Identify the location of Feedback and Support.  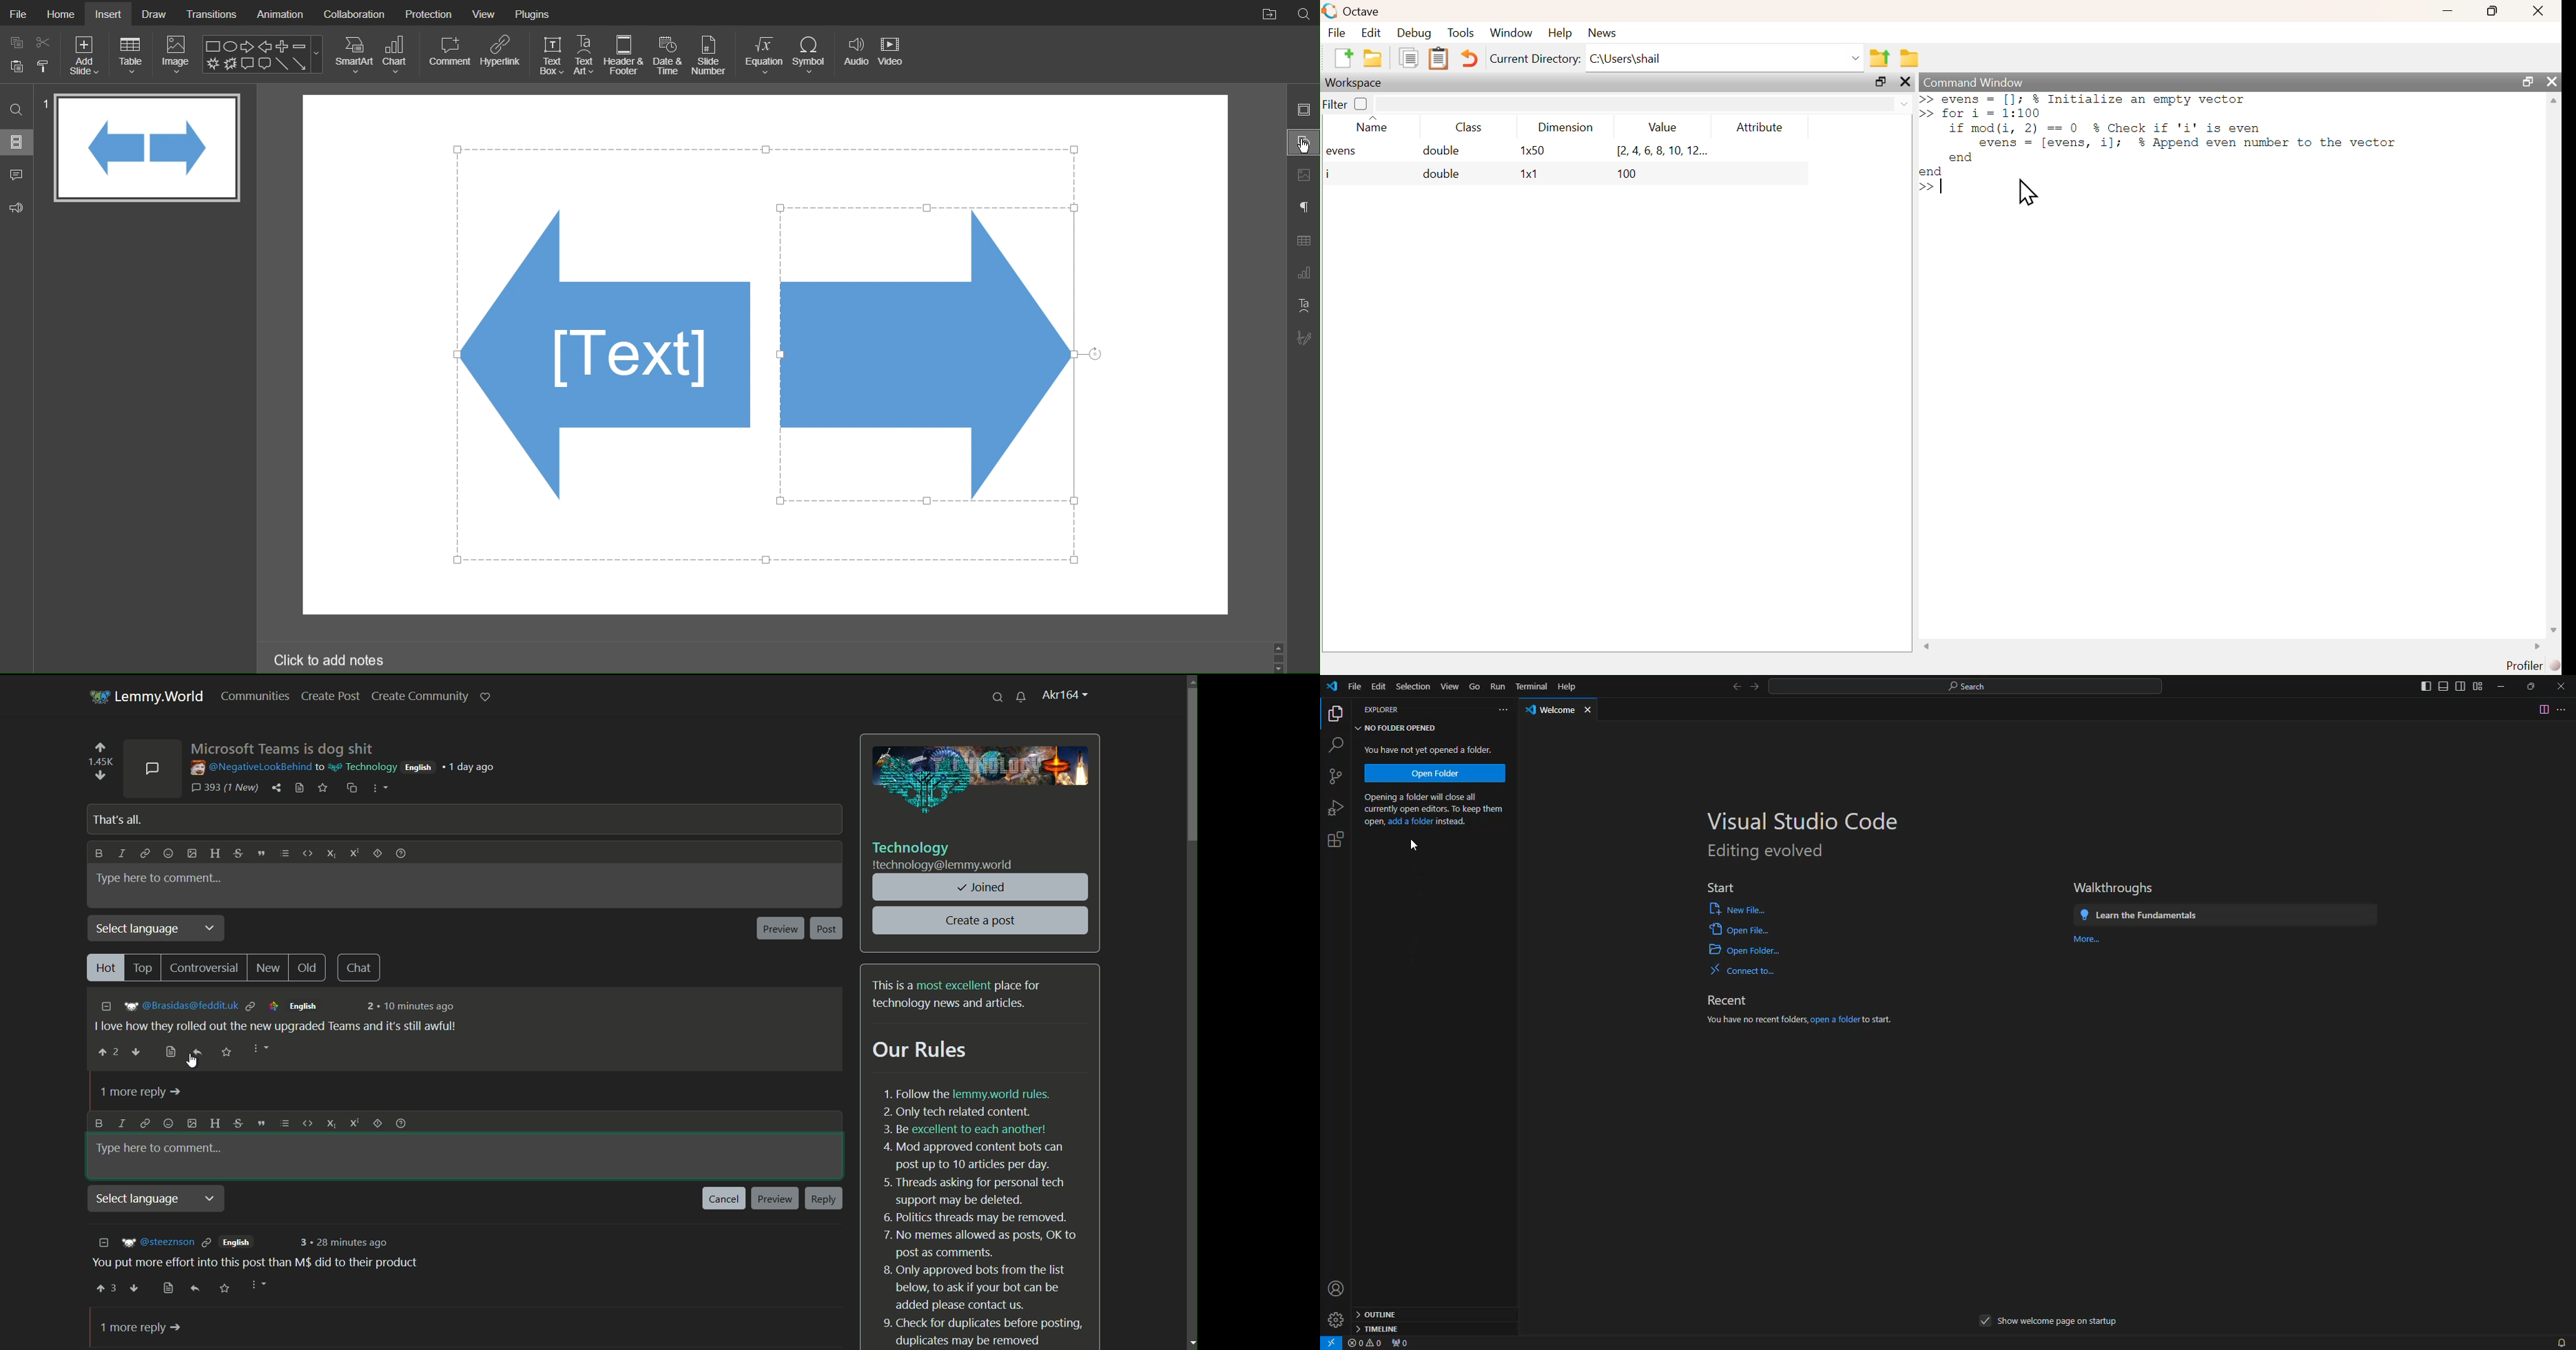
(17, 206).